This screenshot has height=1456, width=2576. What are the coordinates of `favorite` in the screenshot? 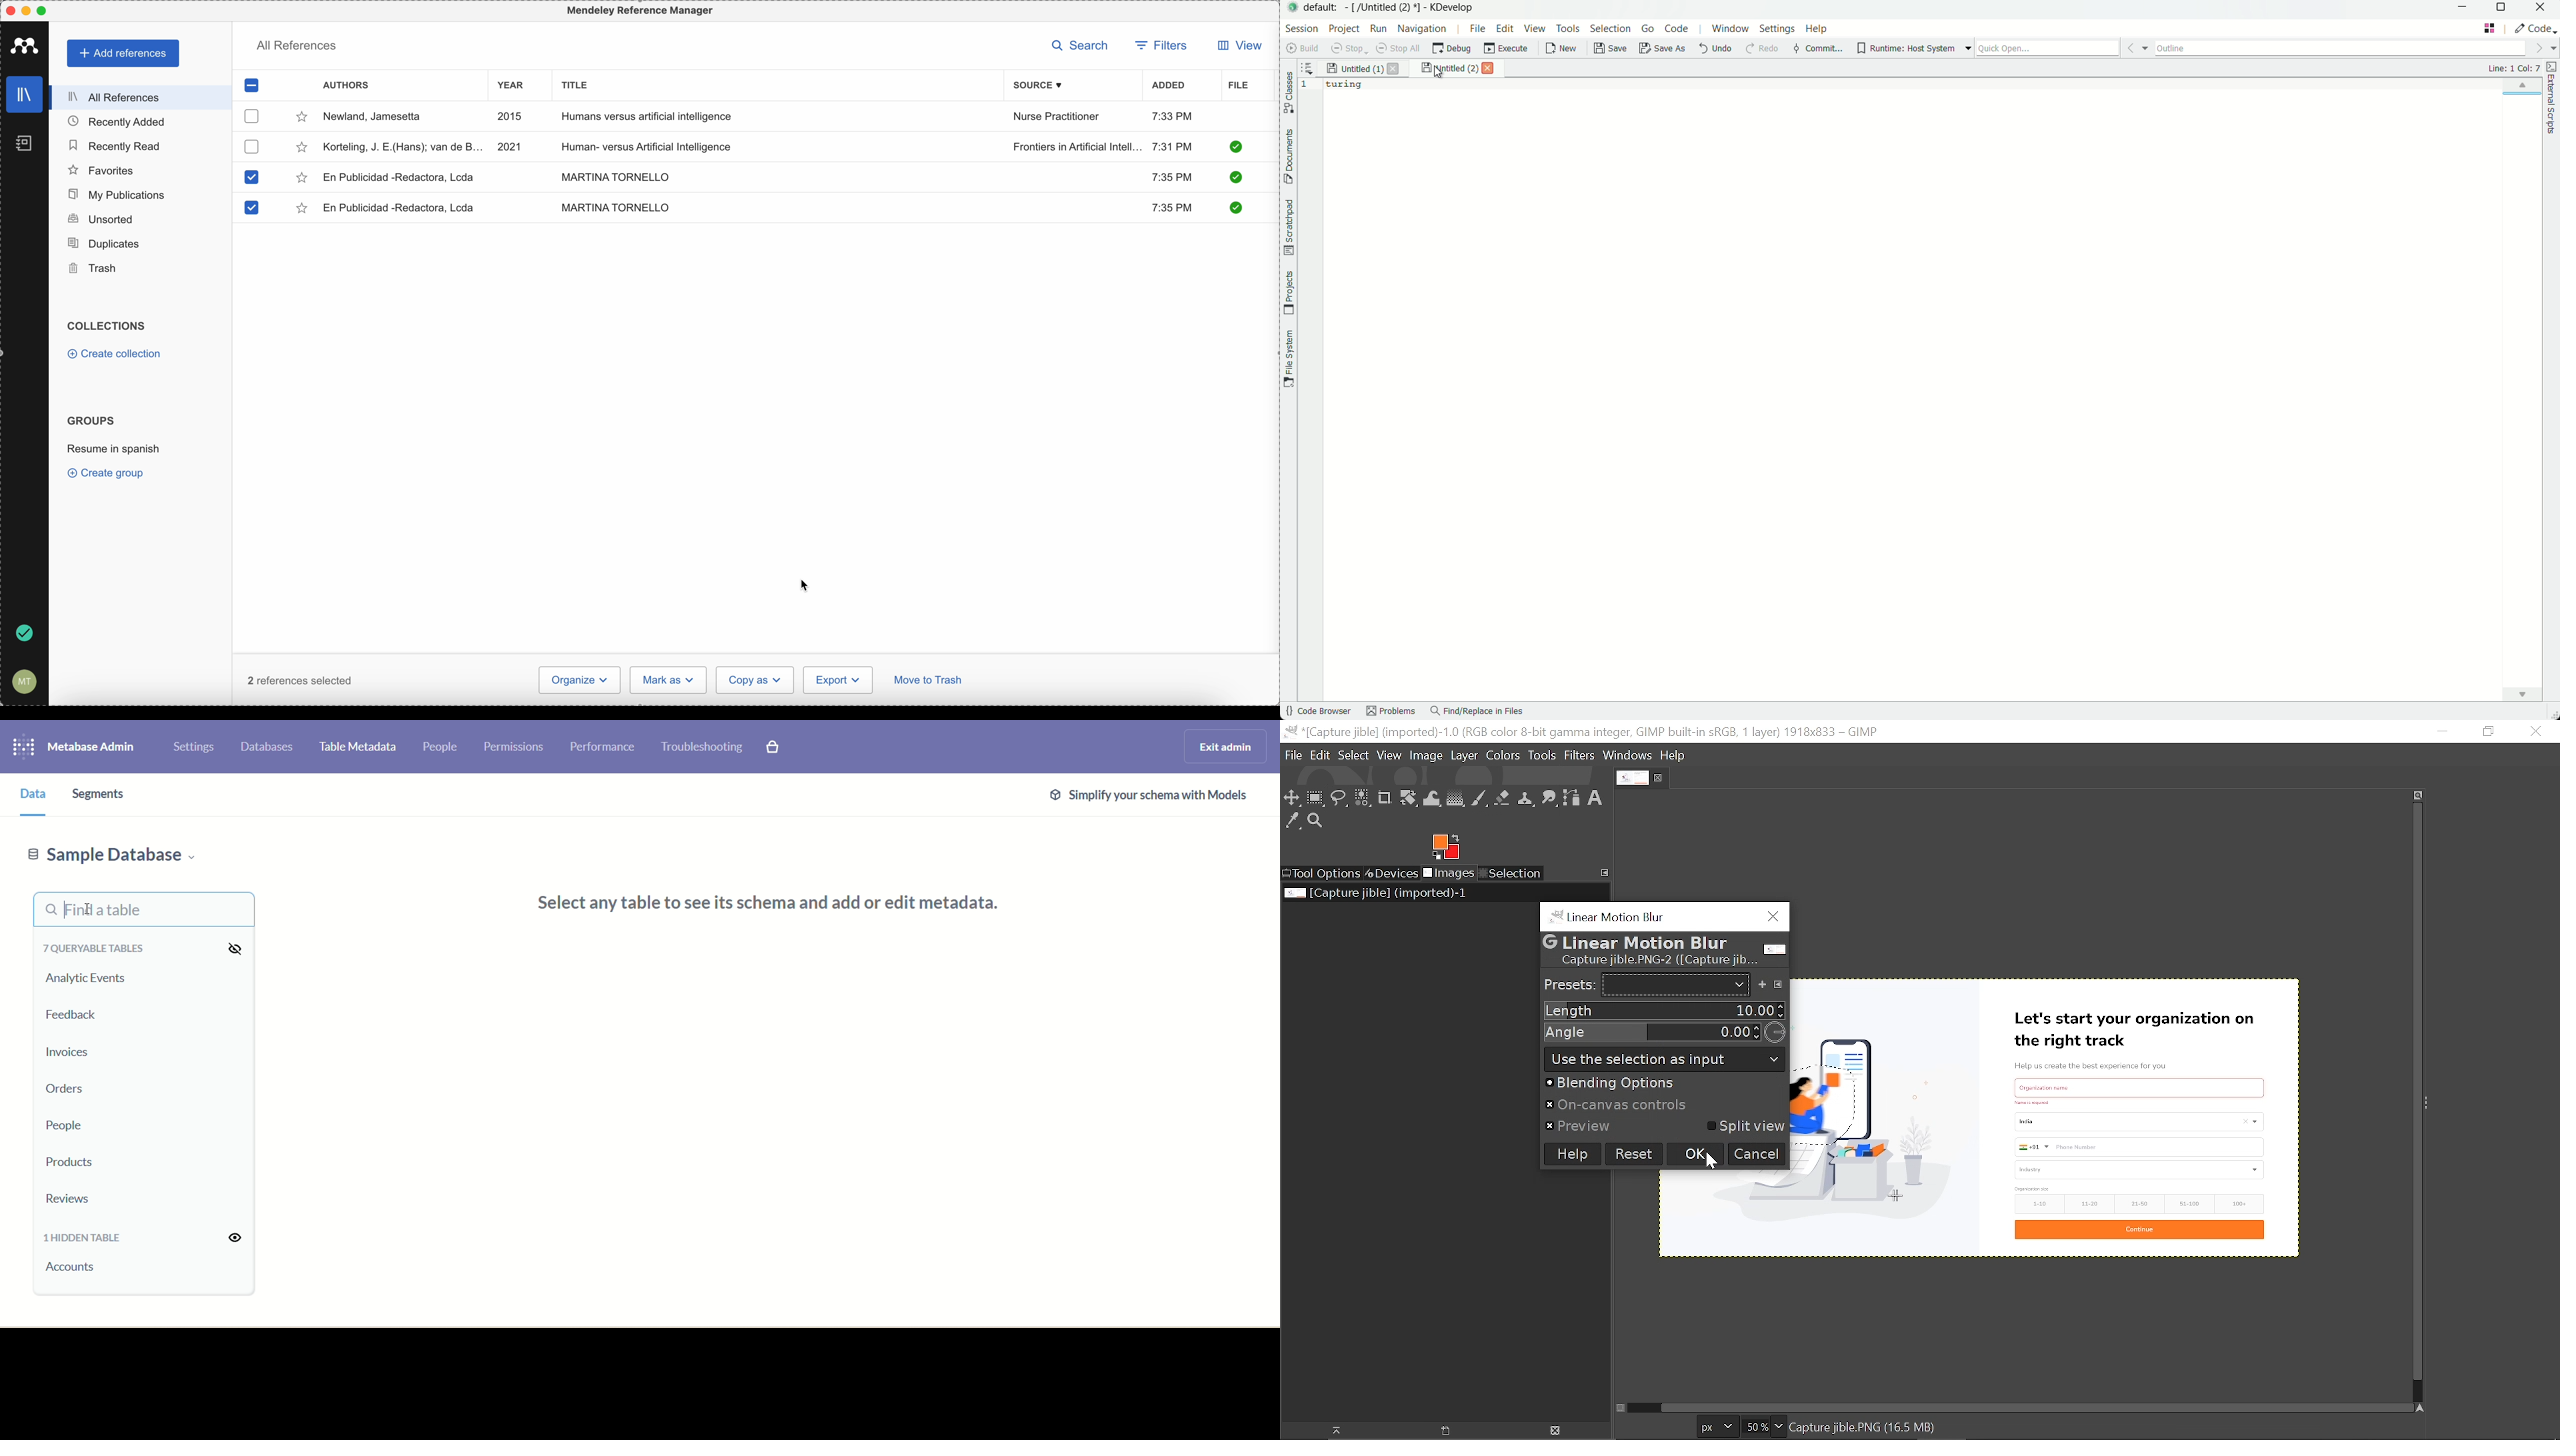 It's located at (302, 149).